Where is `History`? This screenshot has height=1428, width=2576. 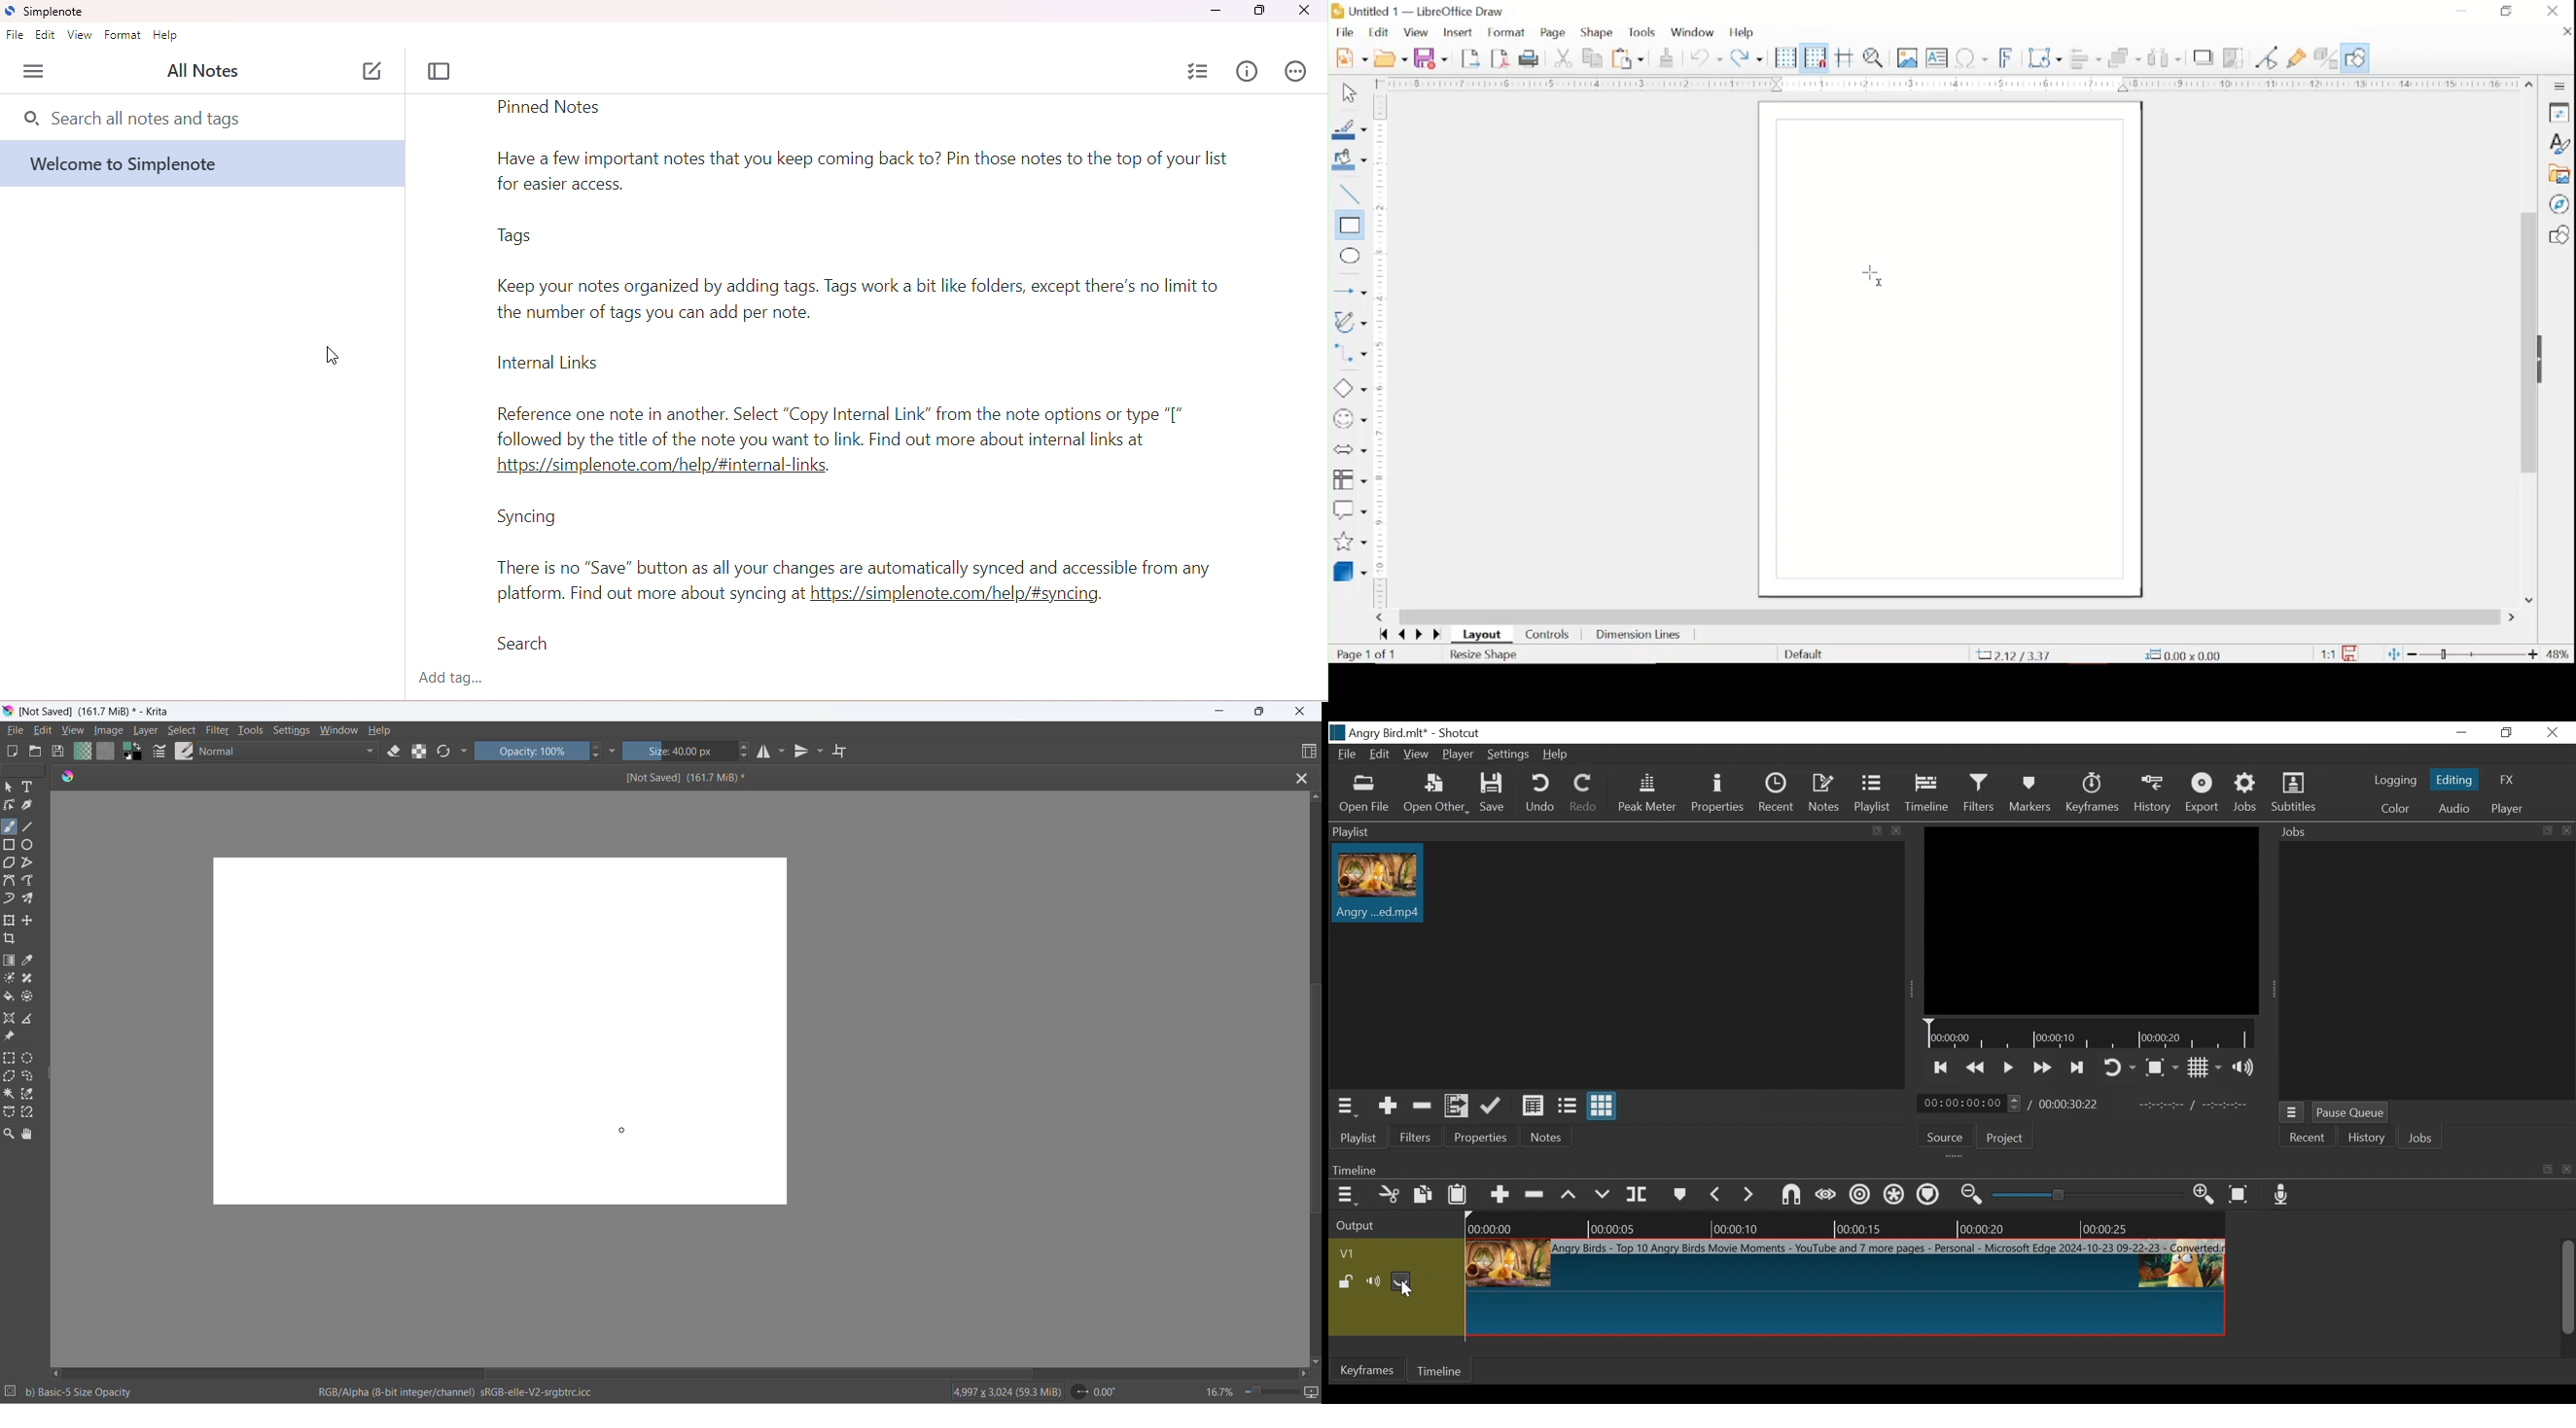 History is located at coordinates (2365, 1138).